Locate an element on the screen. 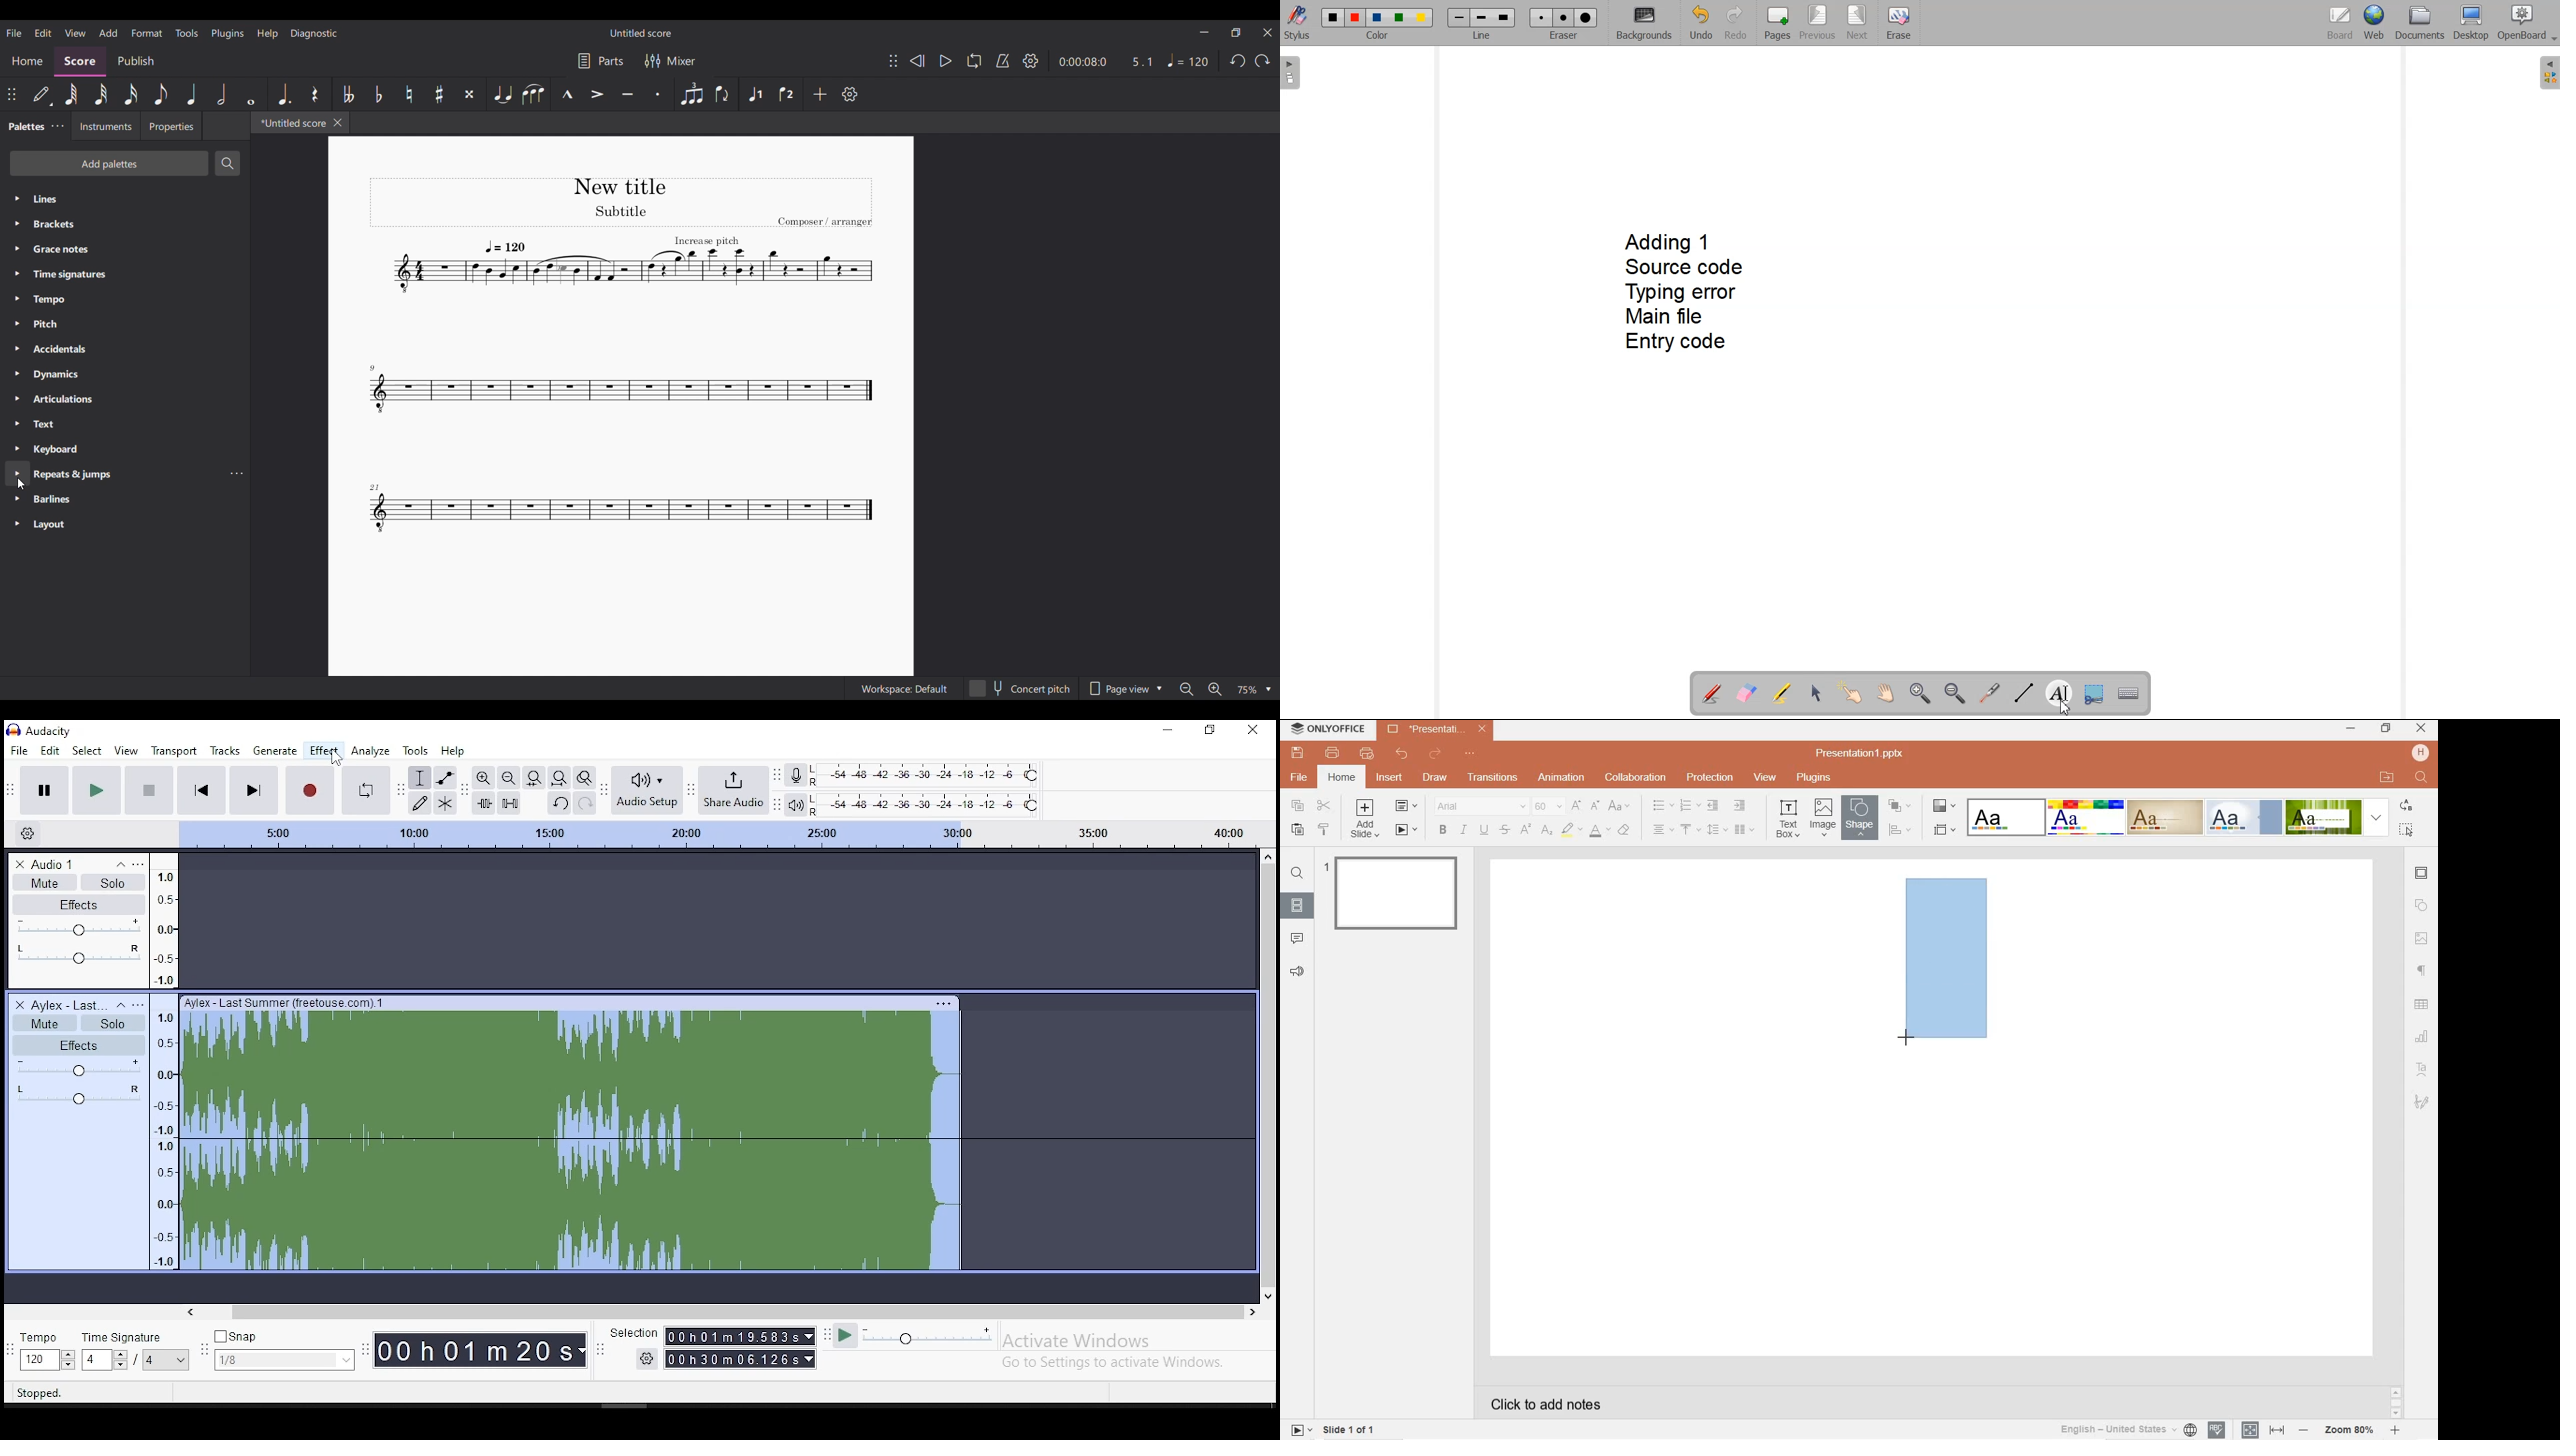 The width and height of the screenshot is (2576, 1456). Untitled score is located at coordinates (641, 33).